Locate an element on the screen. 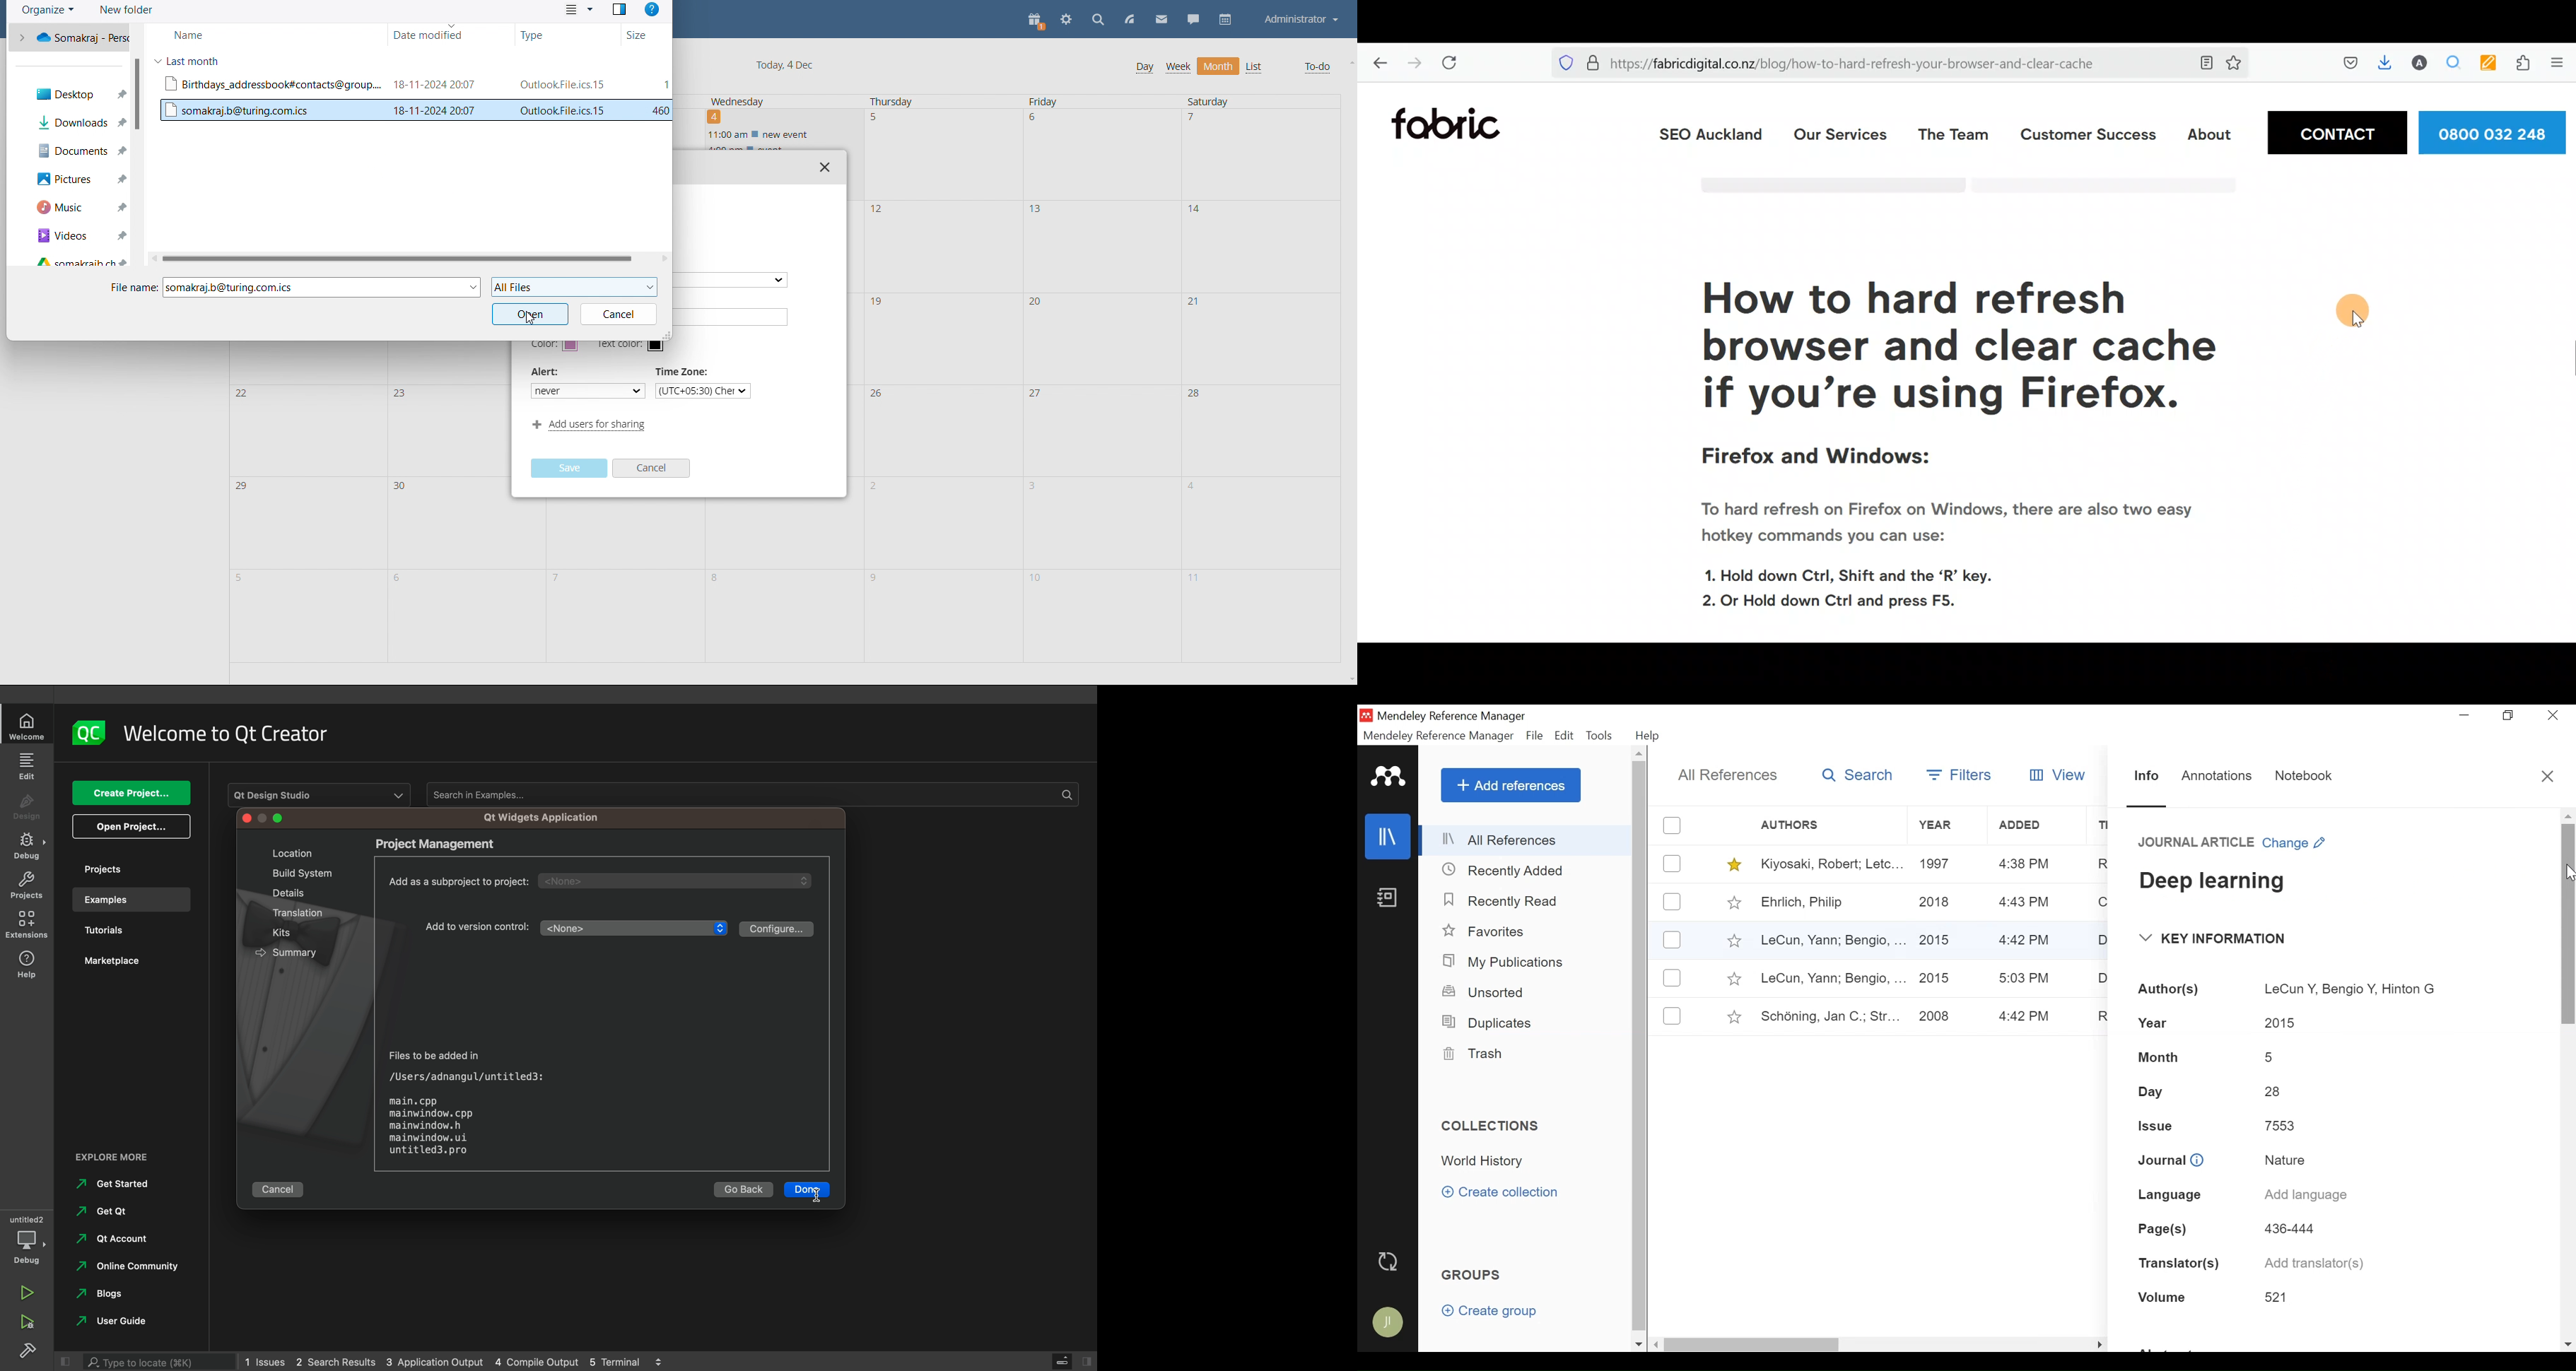 The width and height of the screenshot is (2576, 1372). (un)select is located at coordinates (1672, 1016).